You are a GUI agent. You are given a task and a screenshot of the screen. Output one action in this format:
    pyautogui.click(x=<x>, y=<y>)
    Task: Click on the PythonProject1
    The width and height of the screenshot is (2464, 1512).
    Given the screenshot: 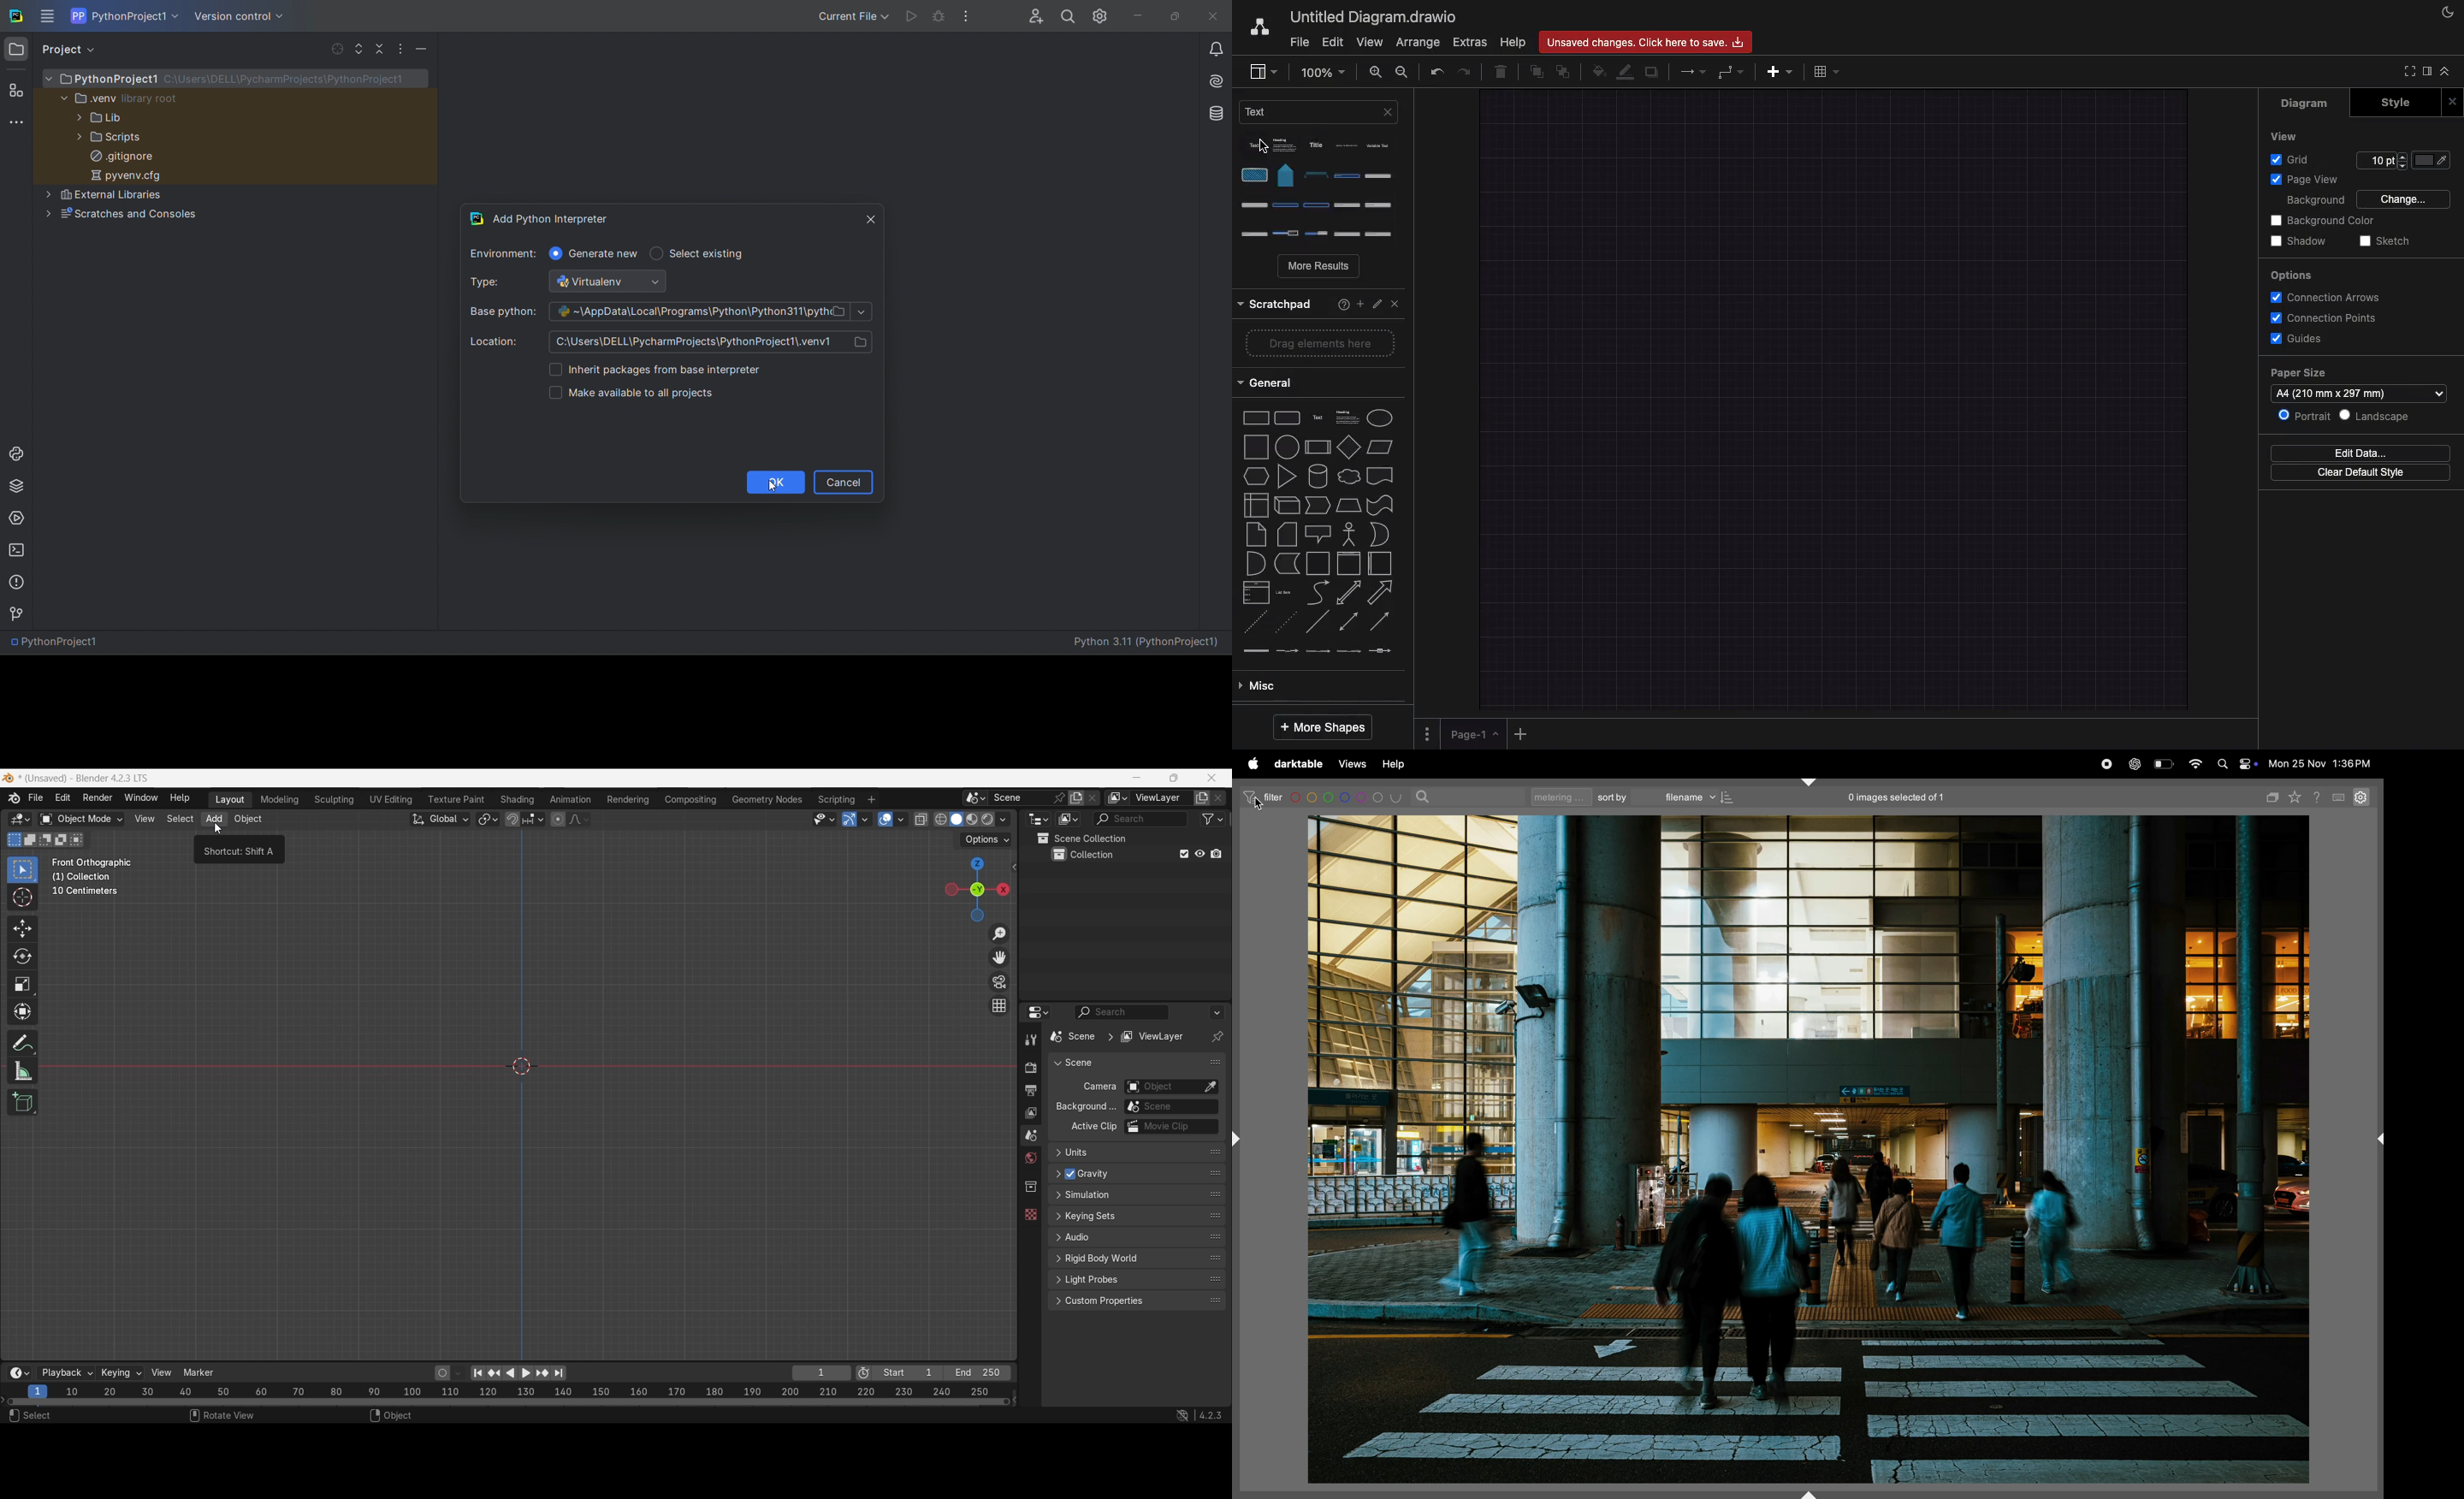 What is the action you would take?
    pyautogui.click(x=58, y=644)
    